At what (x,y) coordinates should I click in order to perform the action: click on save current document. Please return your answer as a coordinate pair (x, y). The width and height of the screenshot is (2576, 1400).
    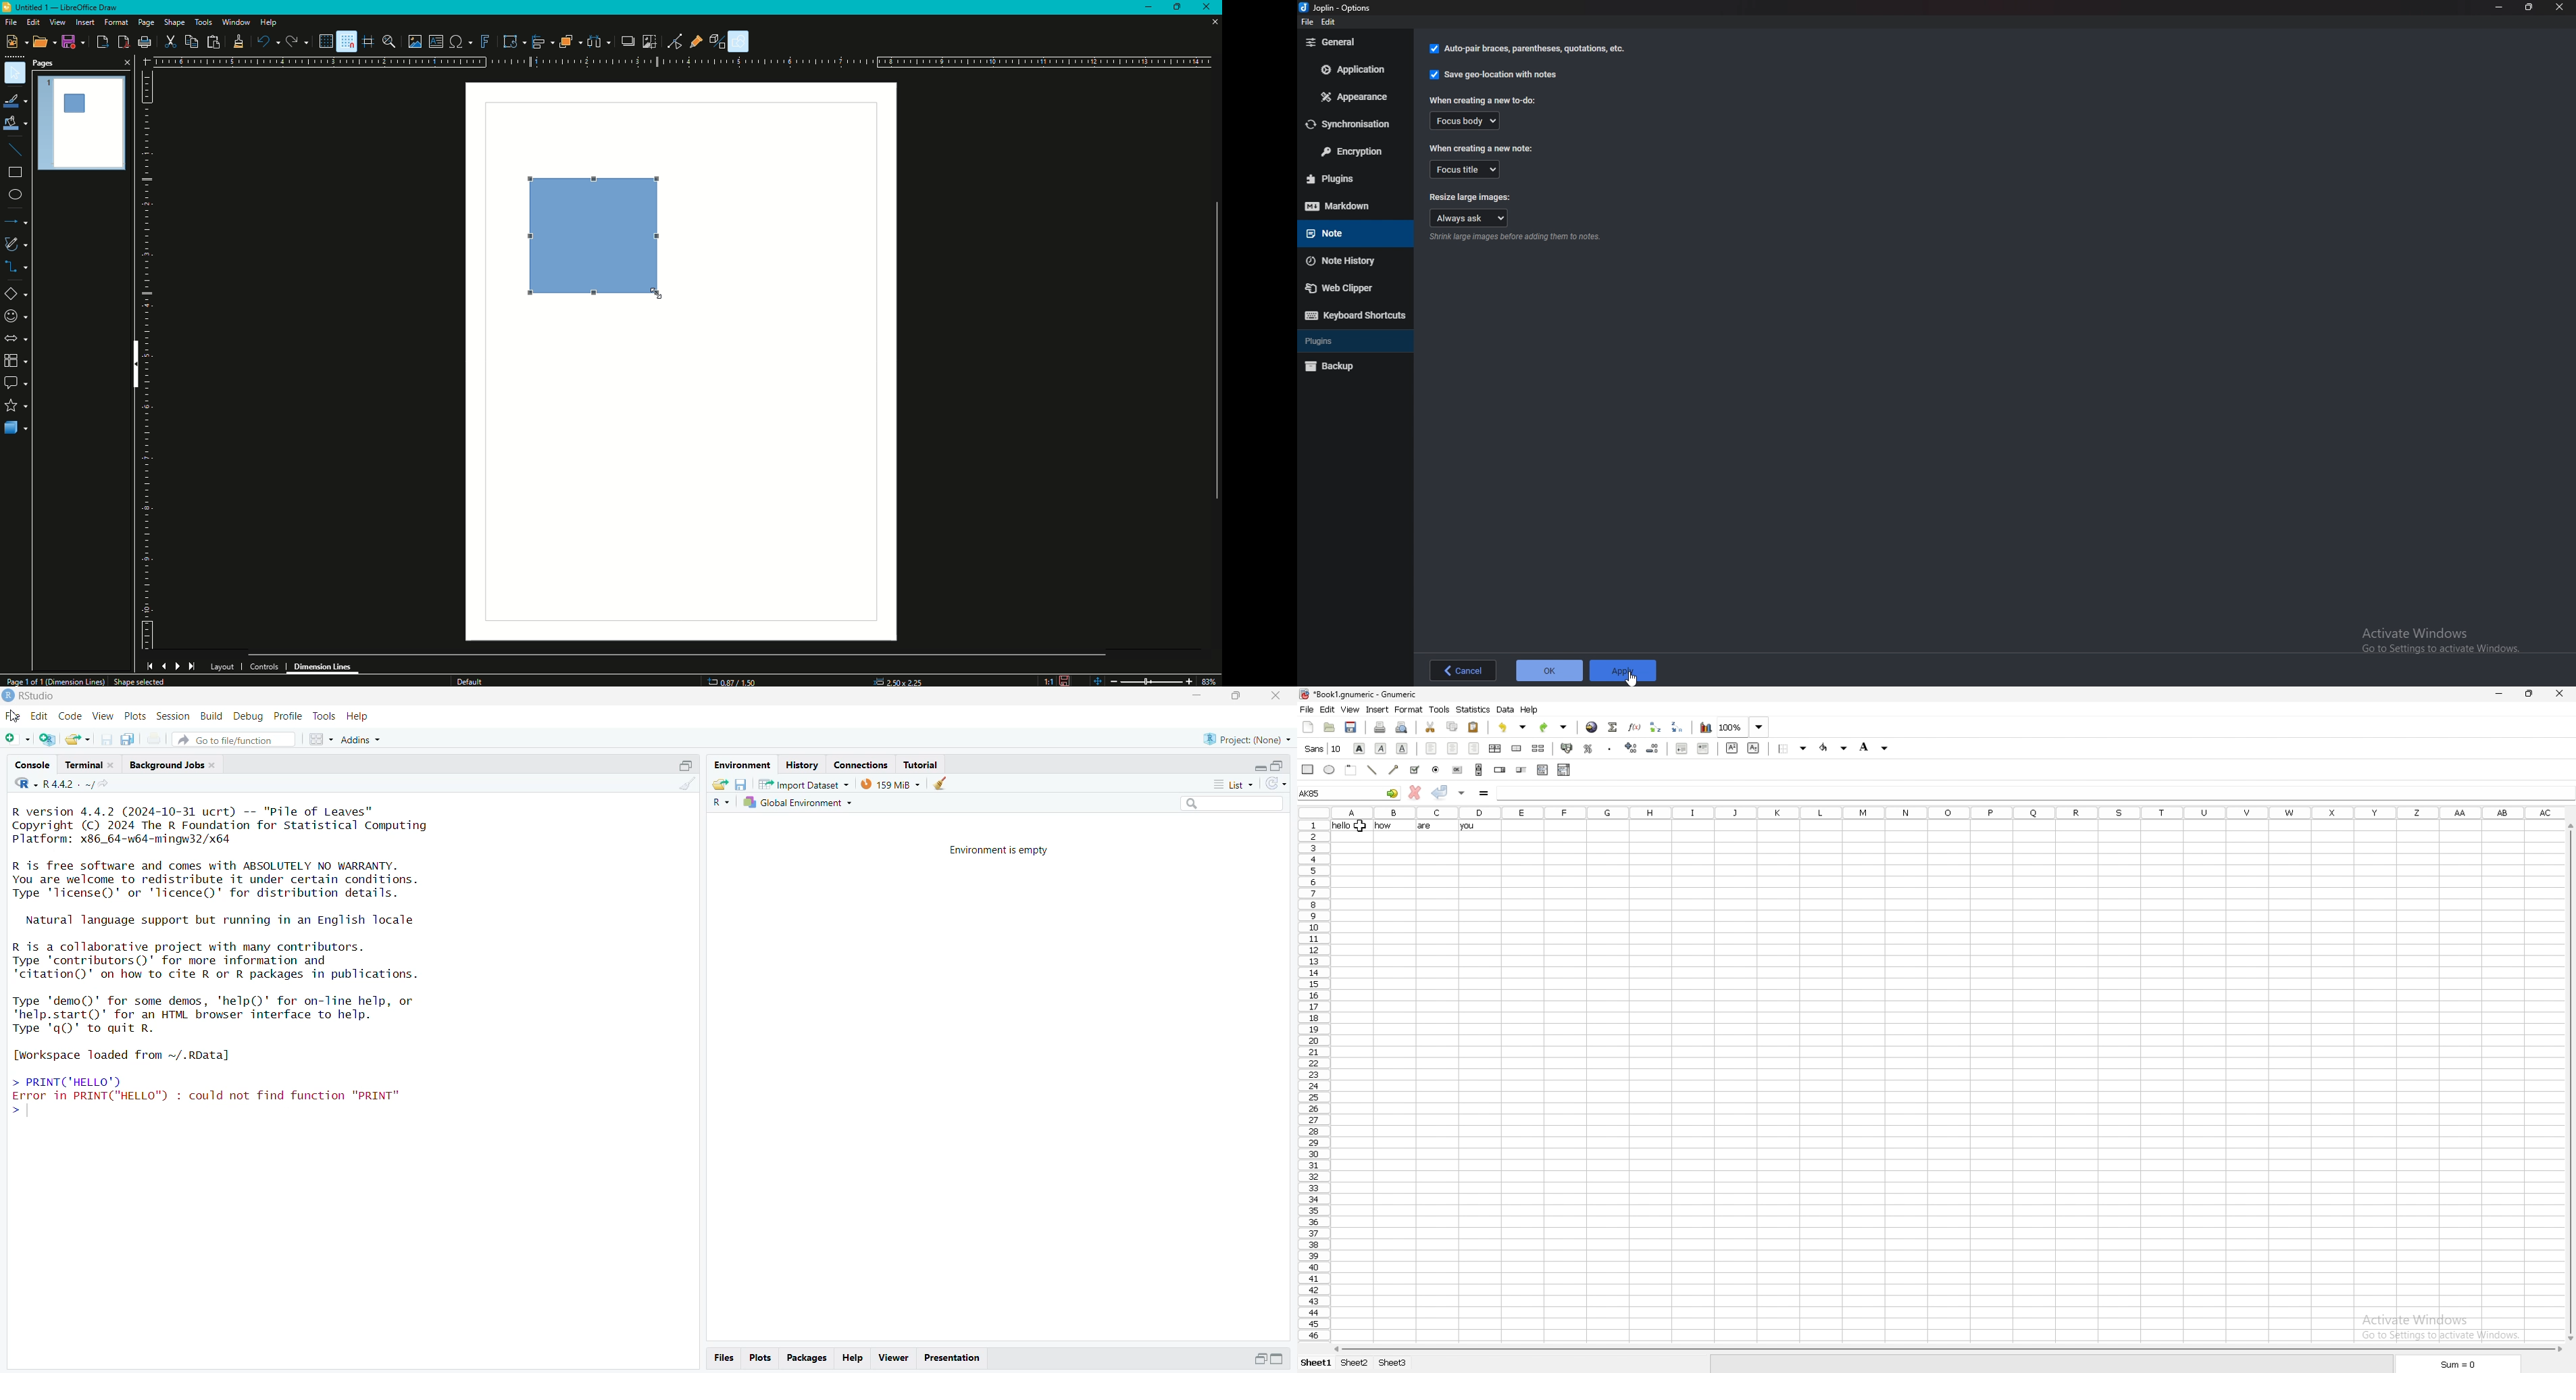
    Looking at the image, I should click on (108, 739).